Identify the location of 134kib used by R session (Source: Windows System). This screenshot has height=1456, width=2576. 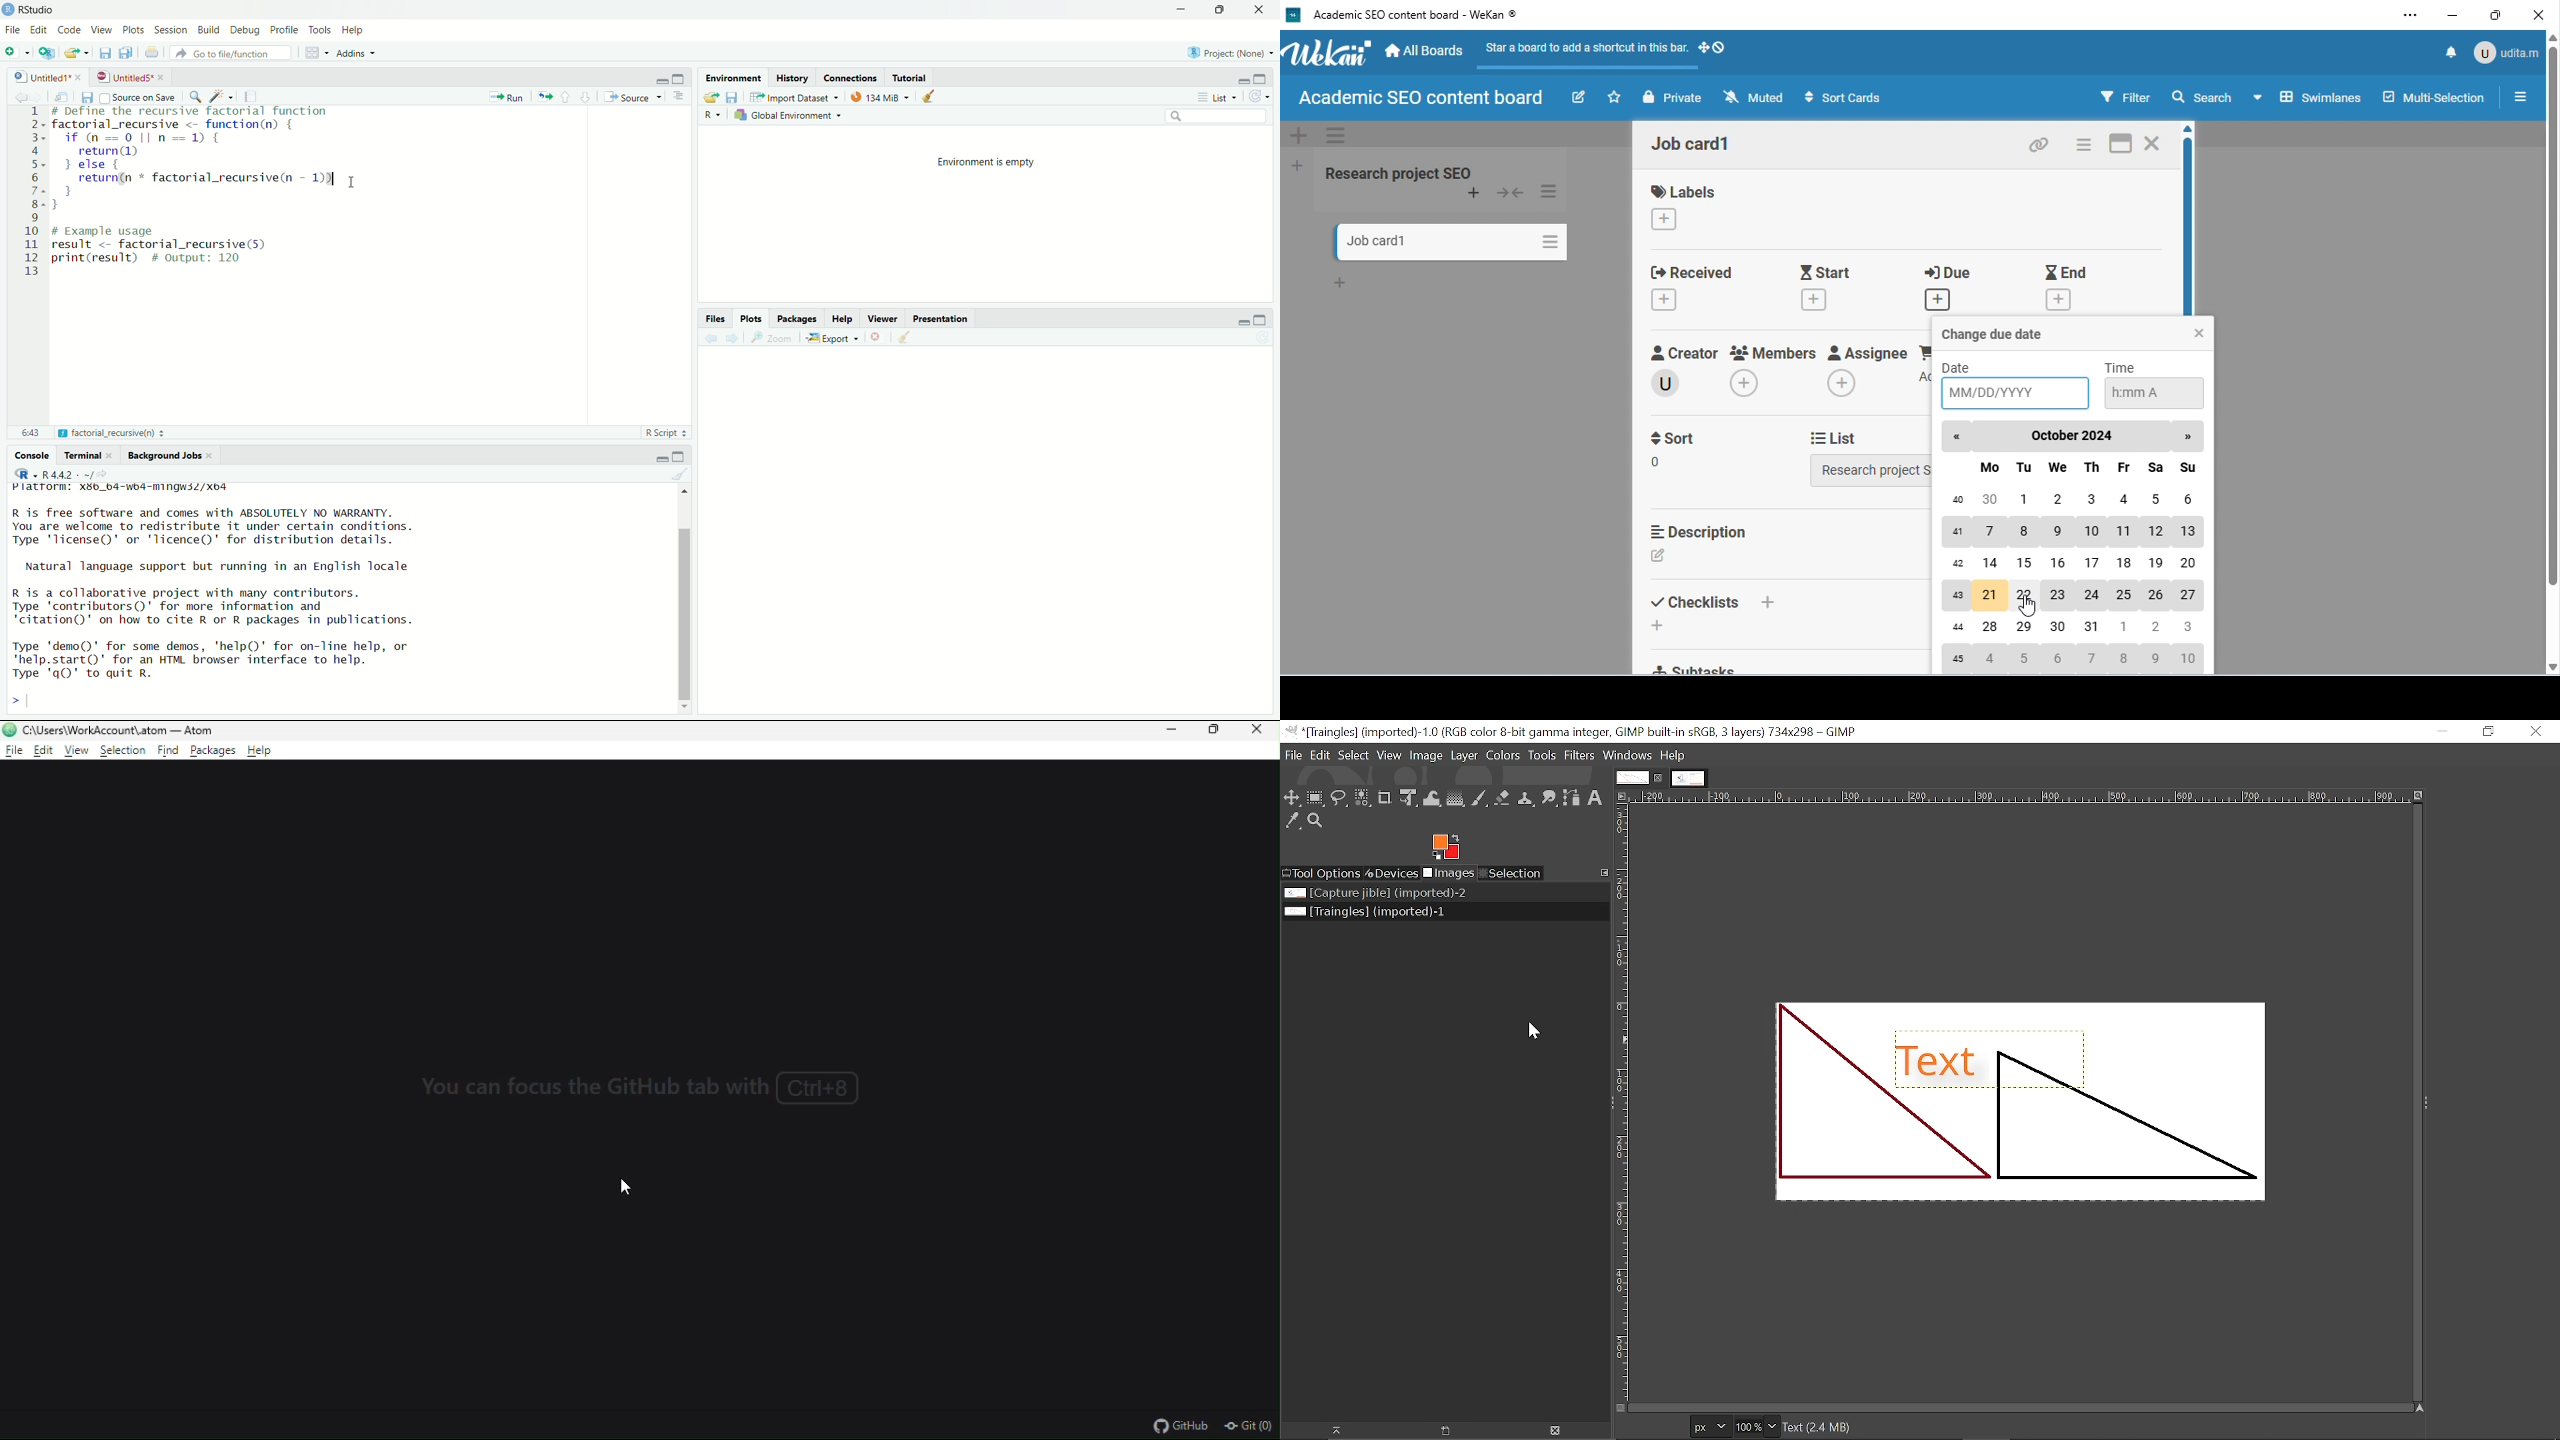
(883, 95).